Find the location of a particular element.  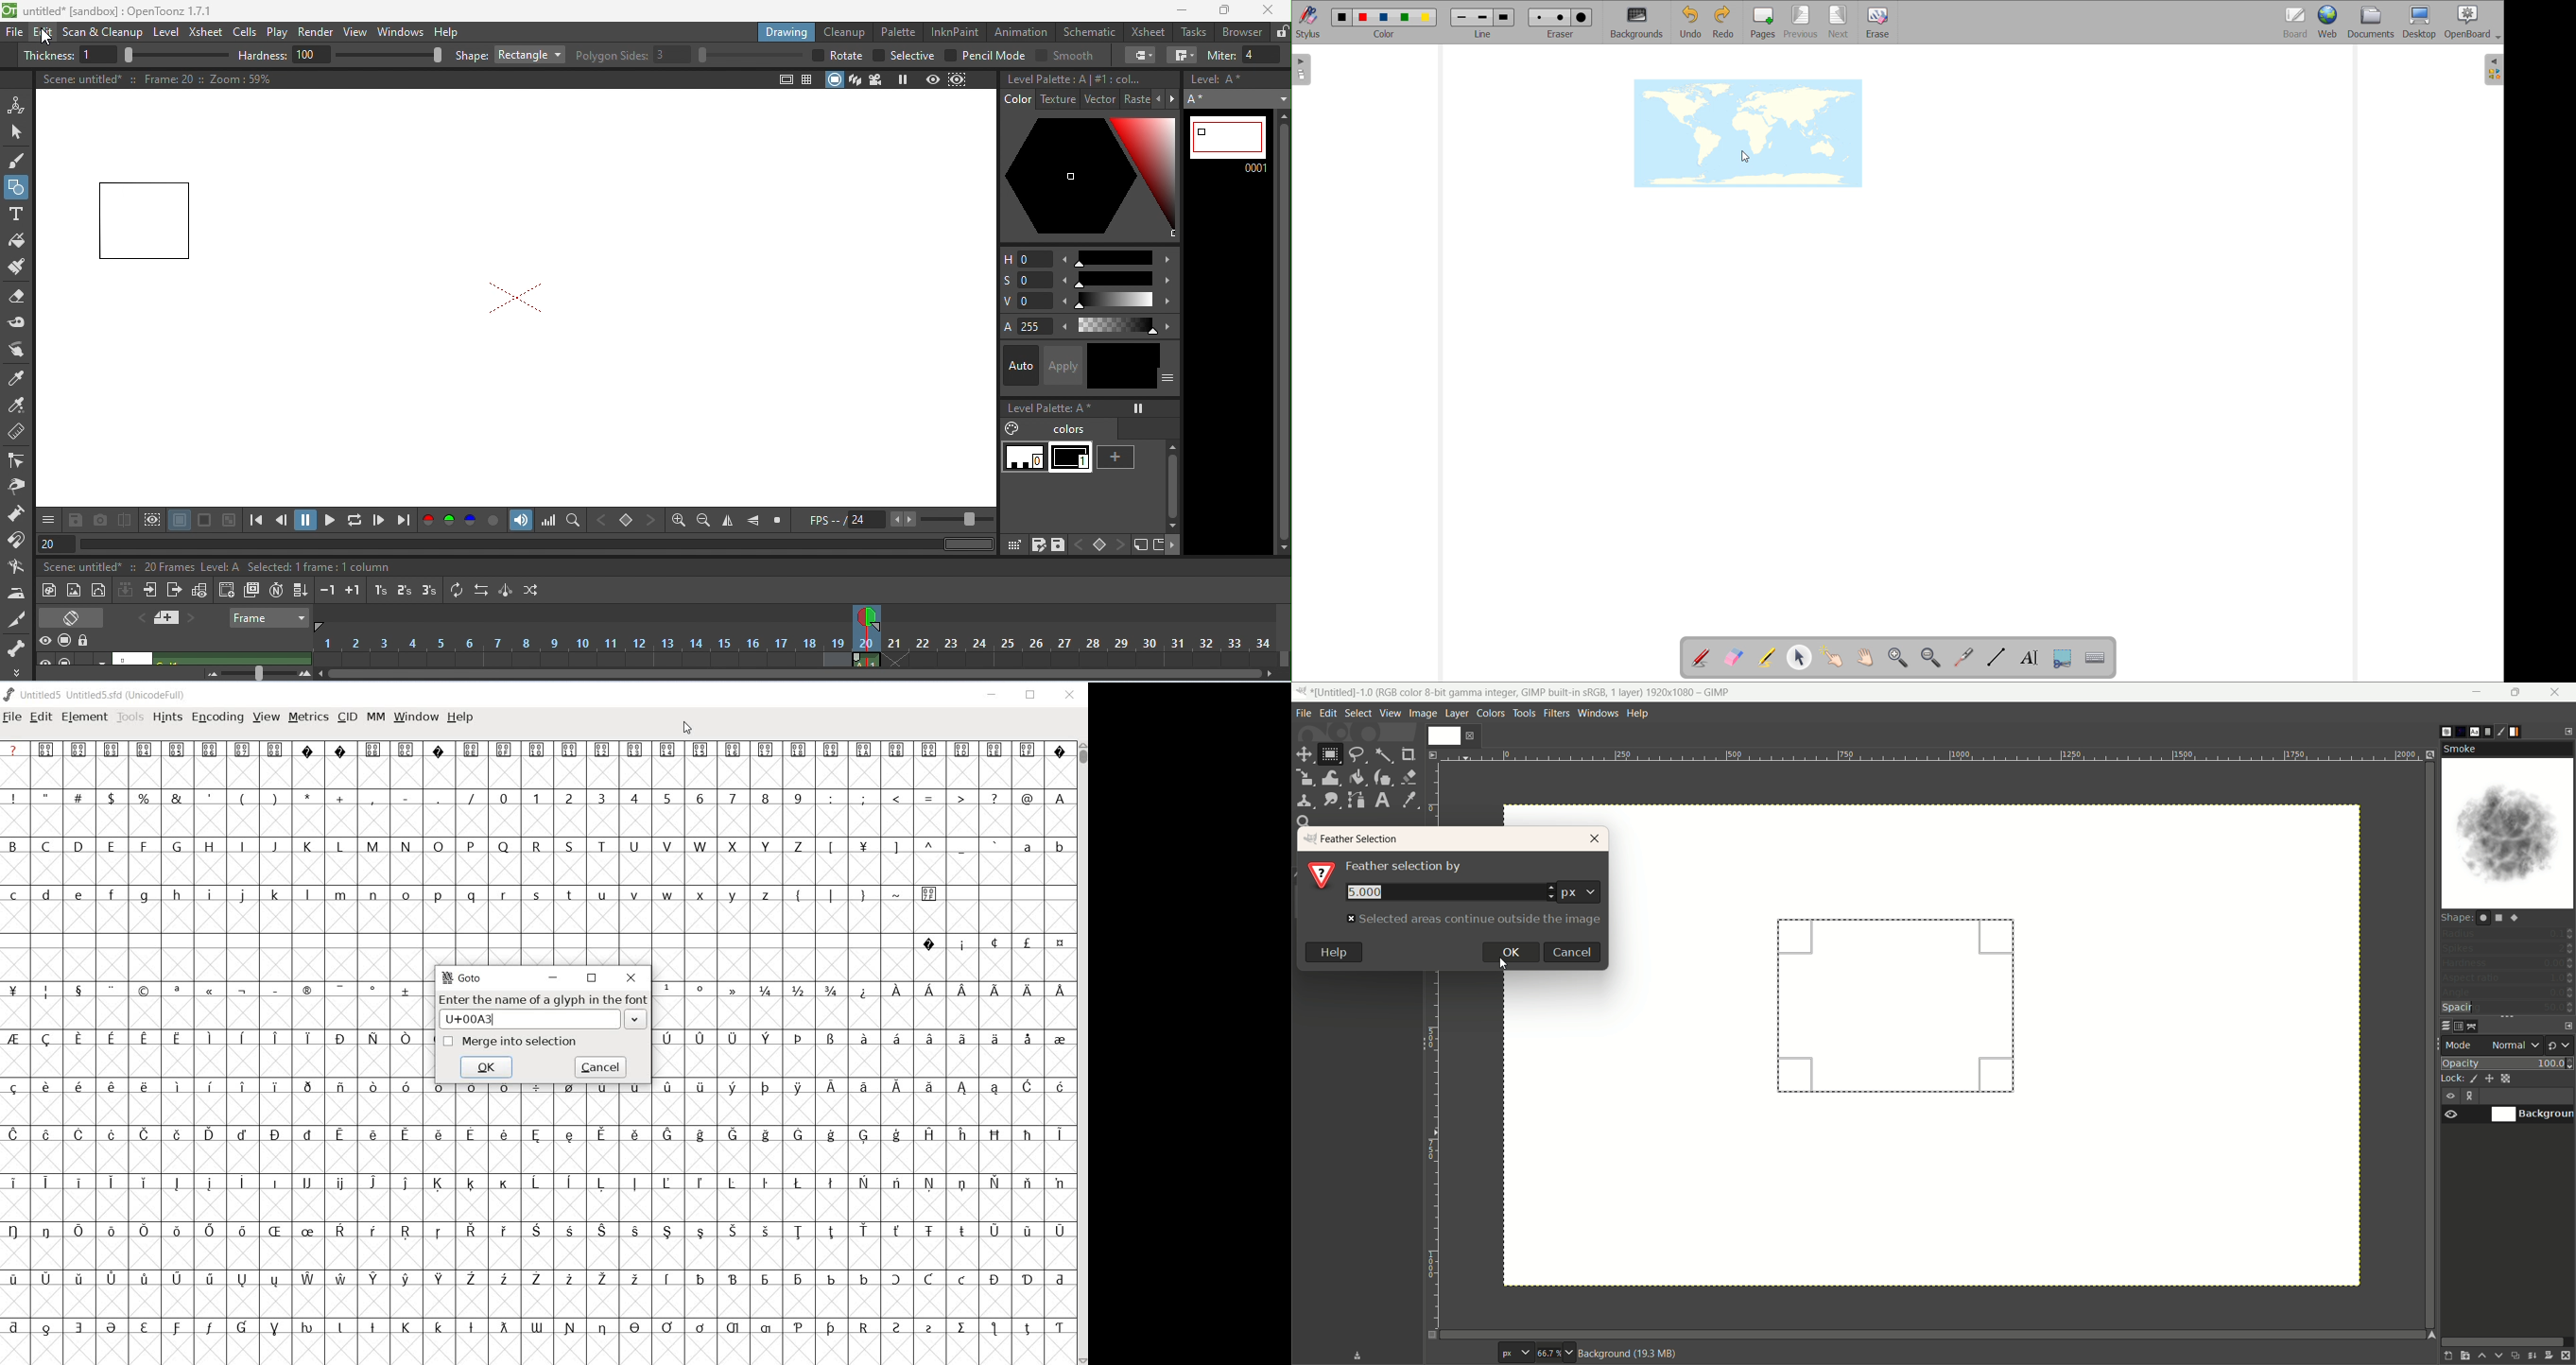

Symbol is located at coordinates (898, 990).